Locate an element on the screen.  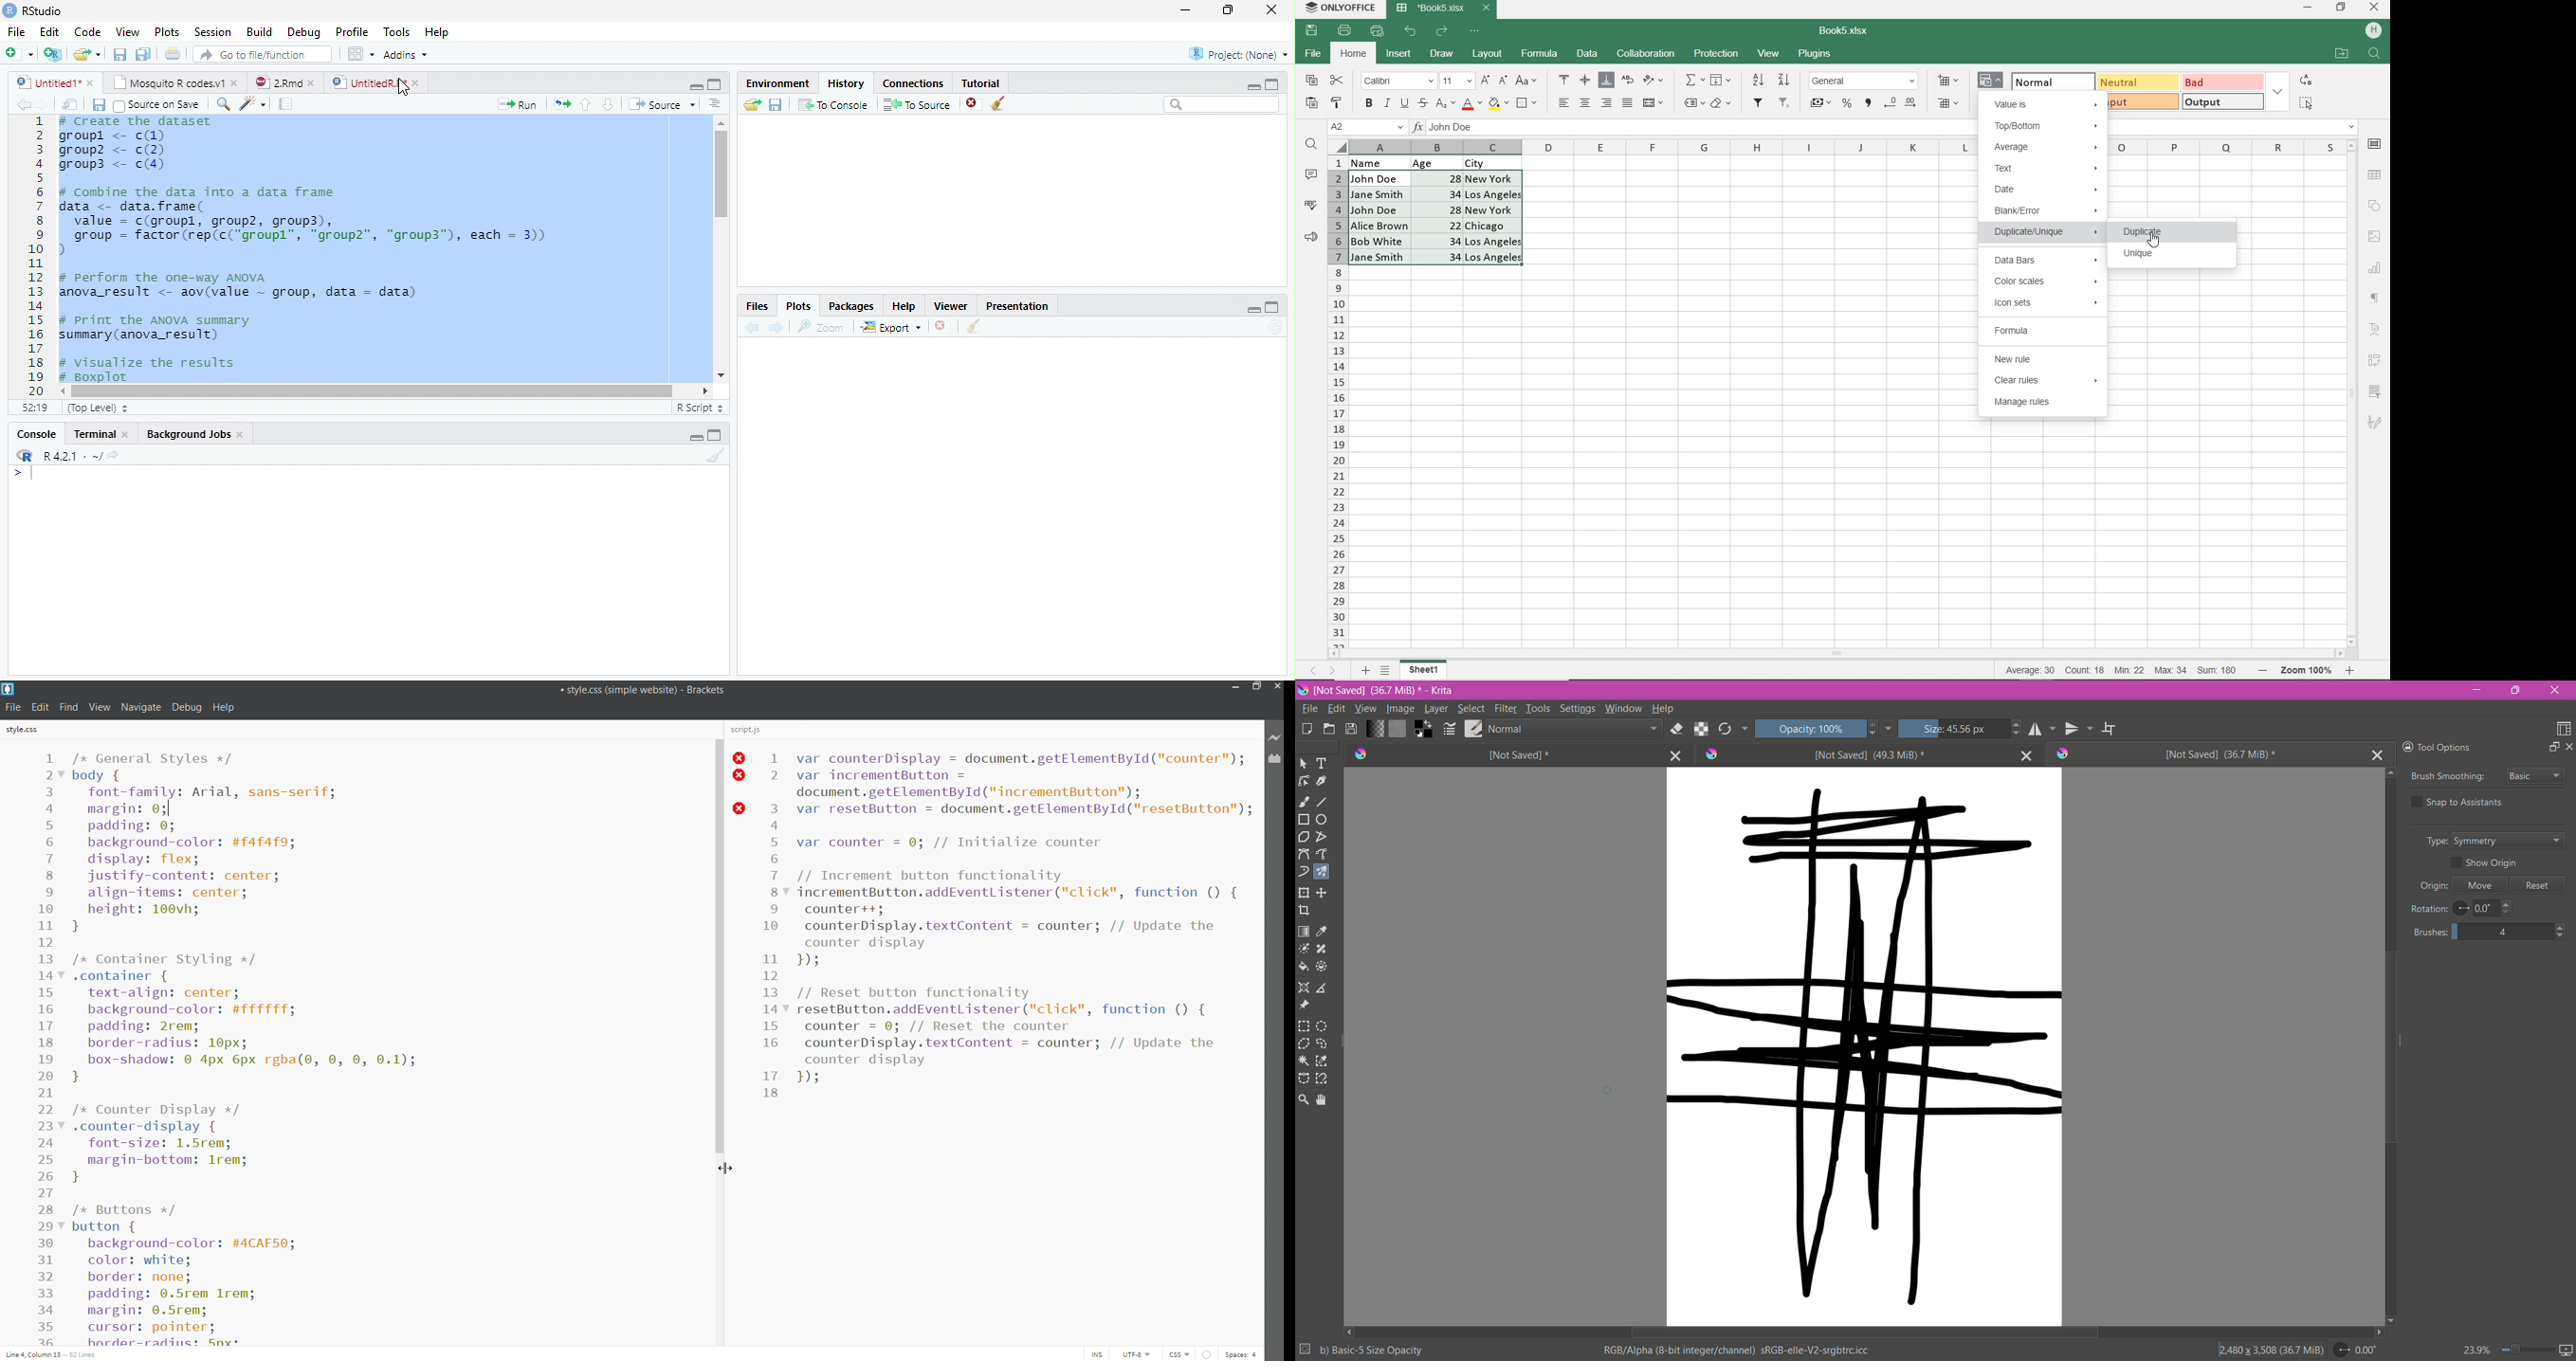
File Name, Size is located at coordinates (1389, 691).